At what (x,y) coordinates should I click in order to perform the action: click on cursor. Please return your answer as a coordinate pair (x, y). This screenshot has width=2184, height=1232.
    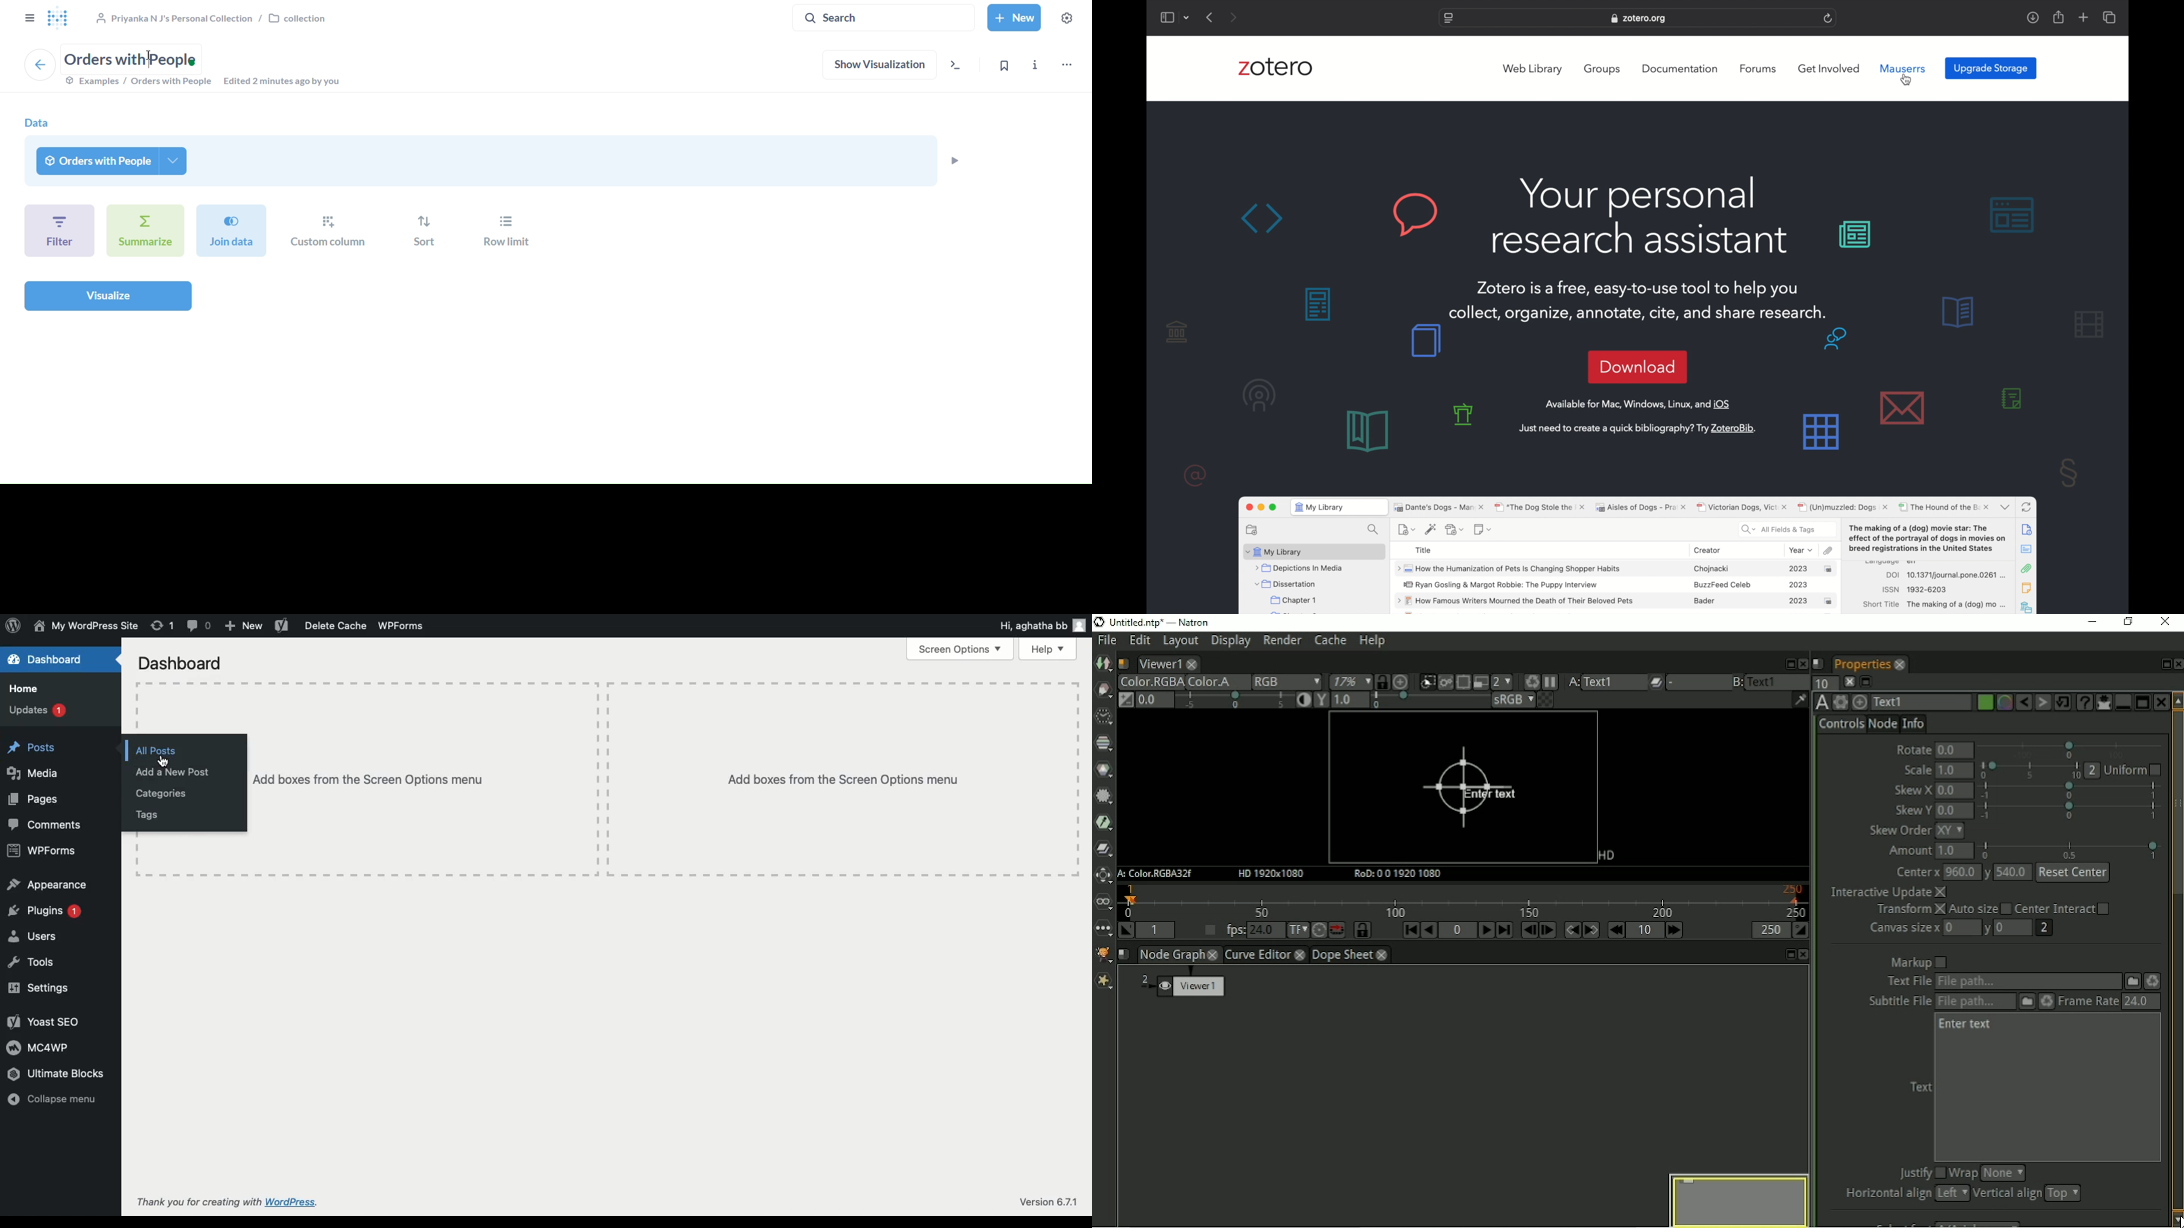
    Looking at the image, I should click on (165, 763).